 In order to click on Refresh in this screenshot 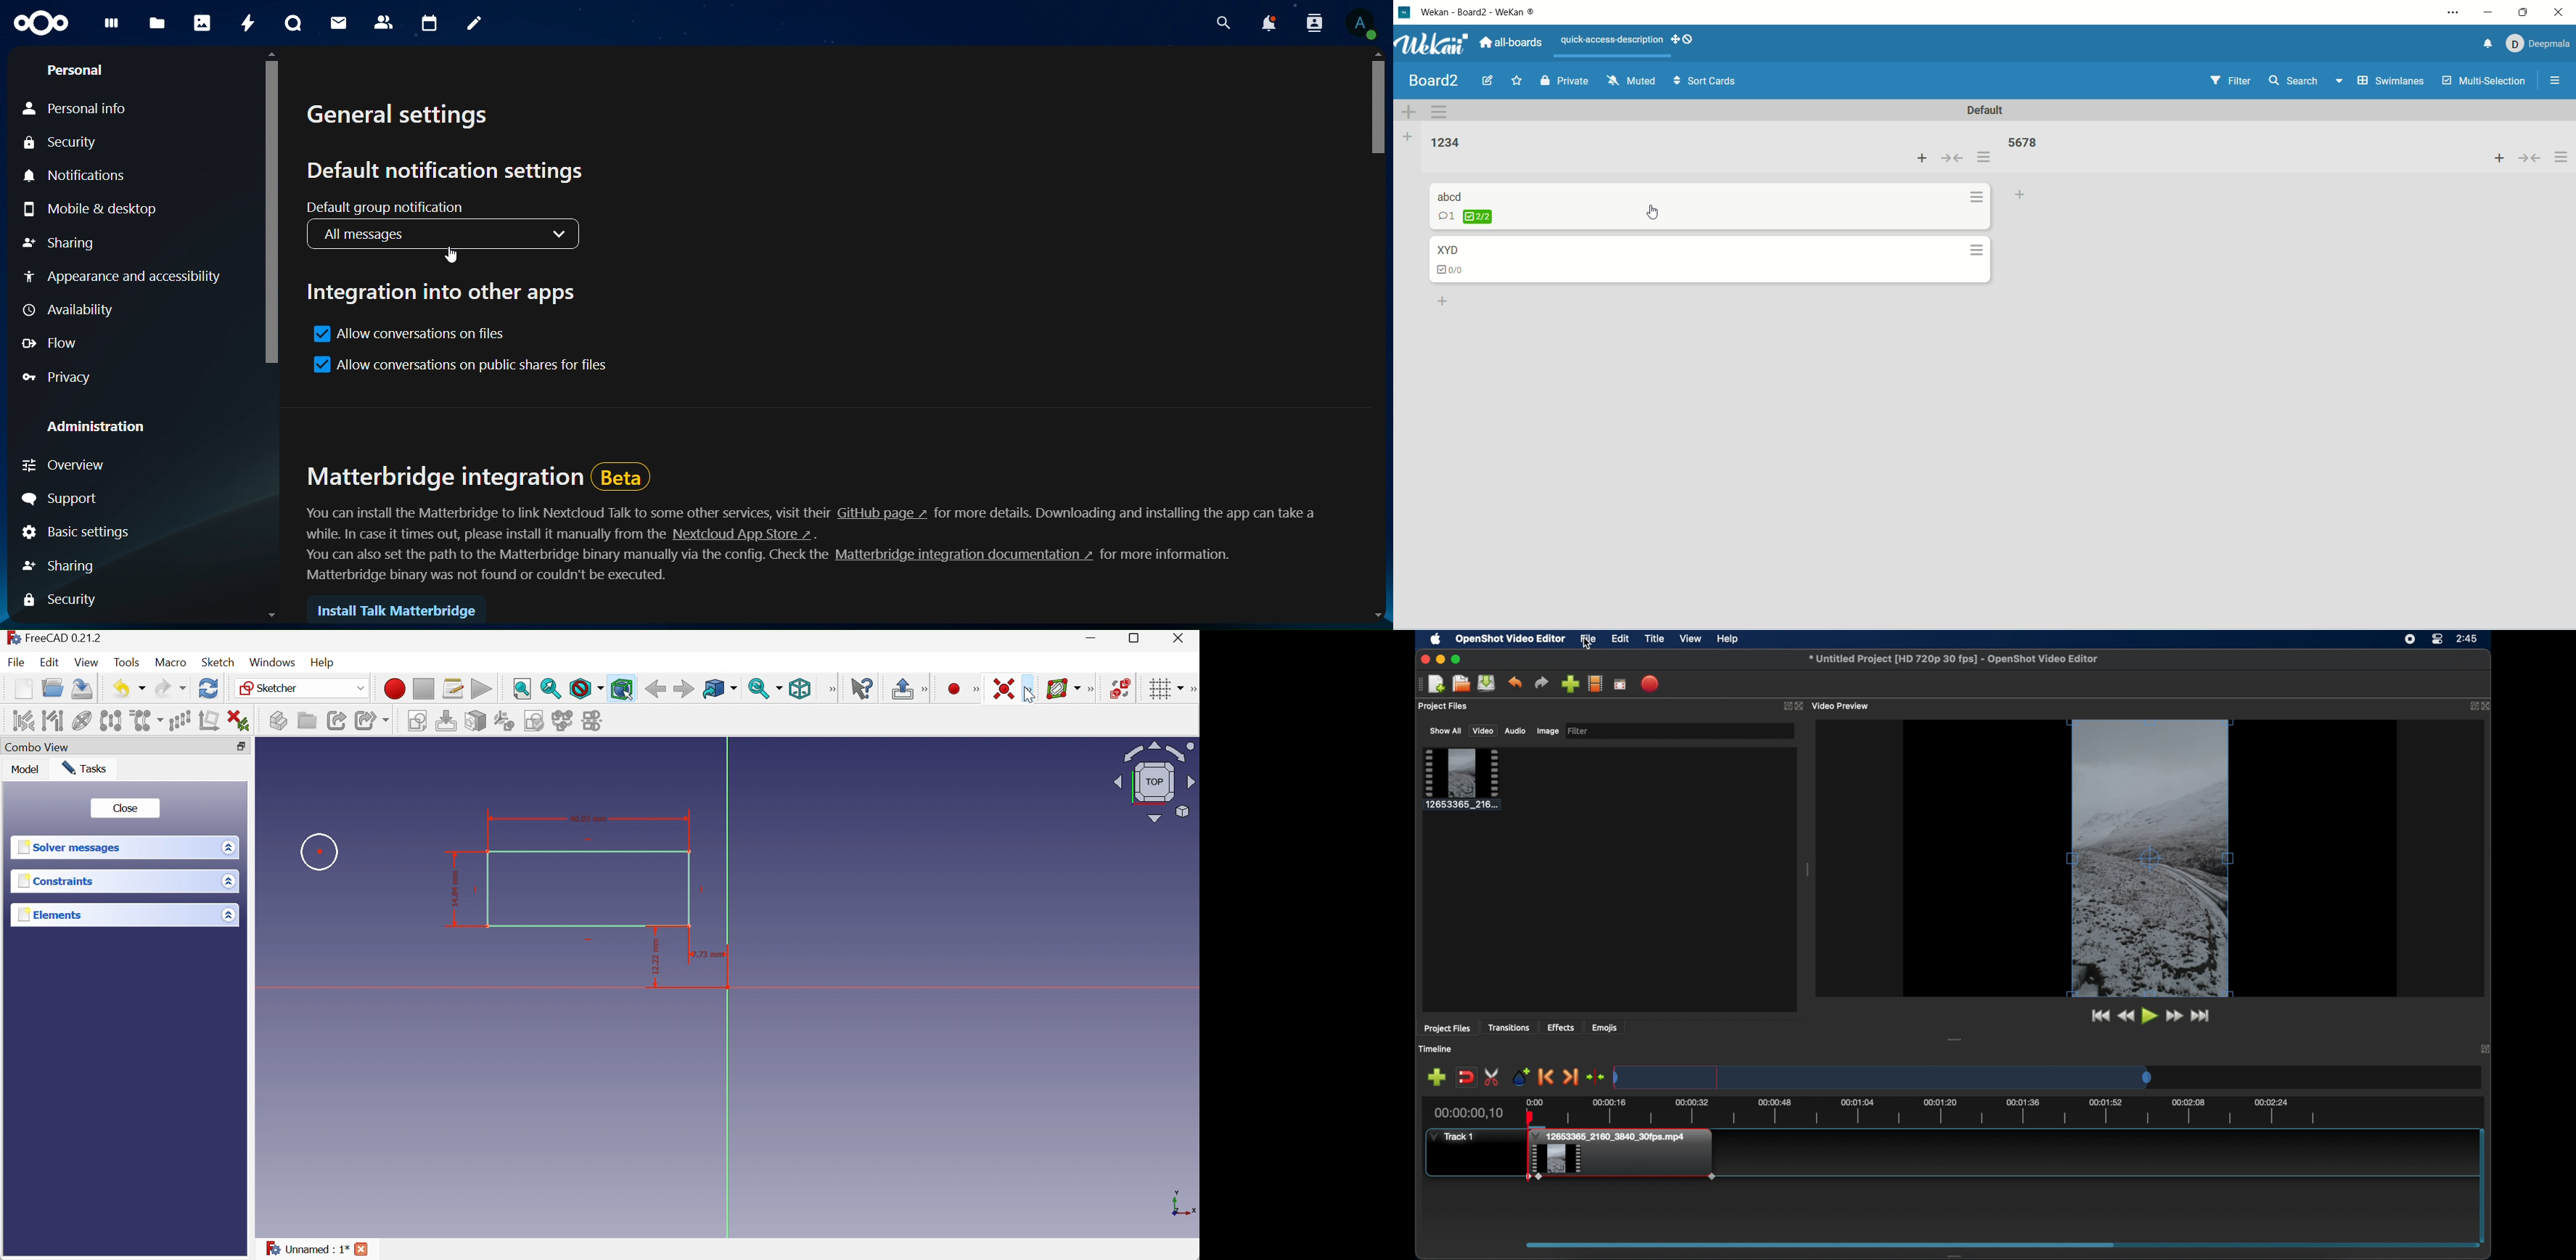, I will do `click(209, 688)`.